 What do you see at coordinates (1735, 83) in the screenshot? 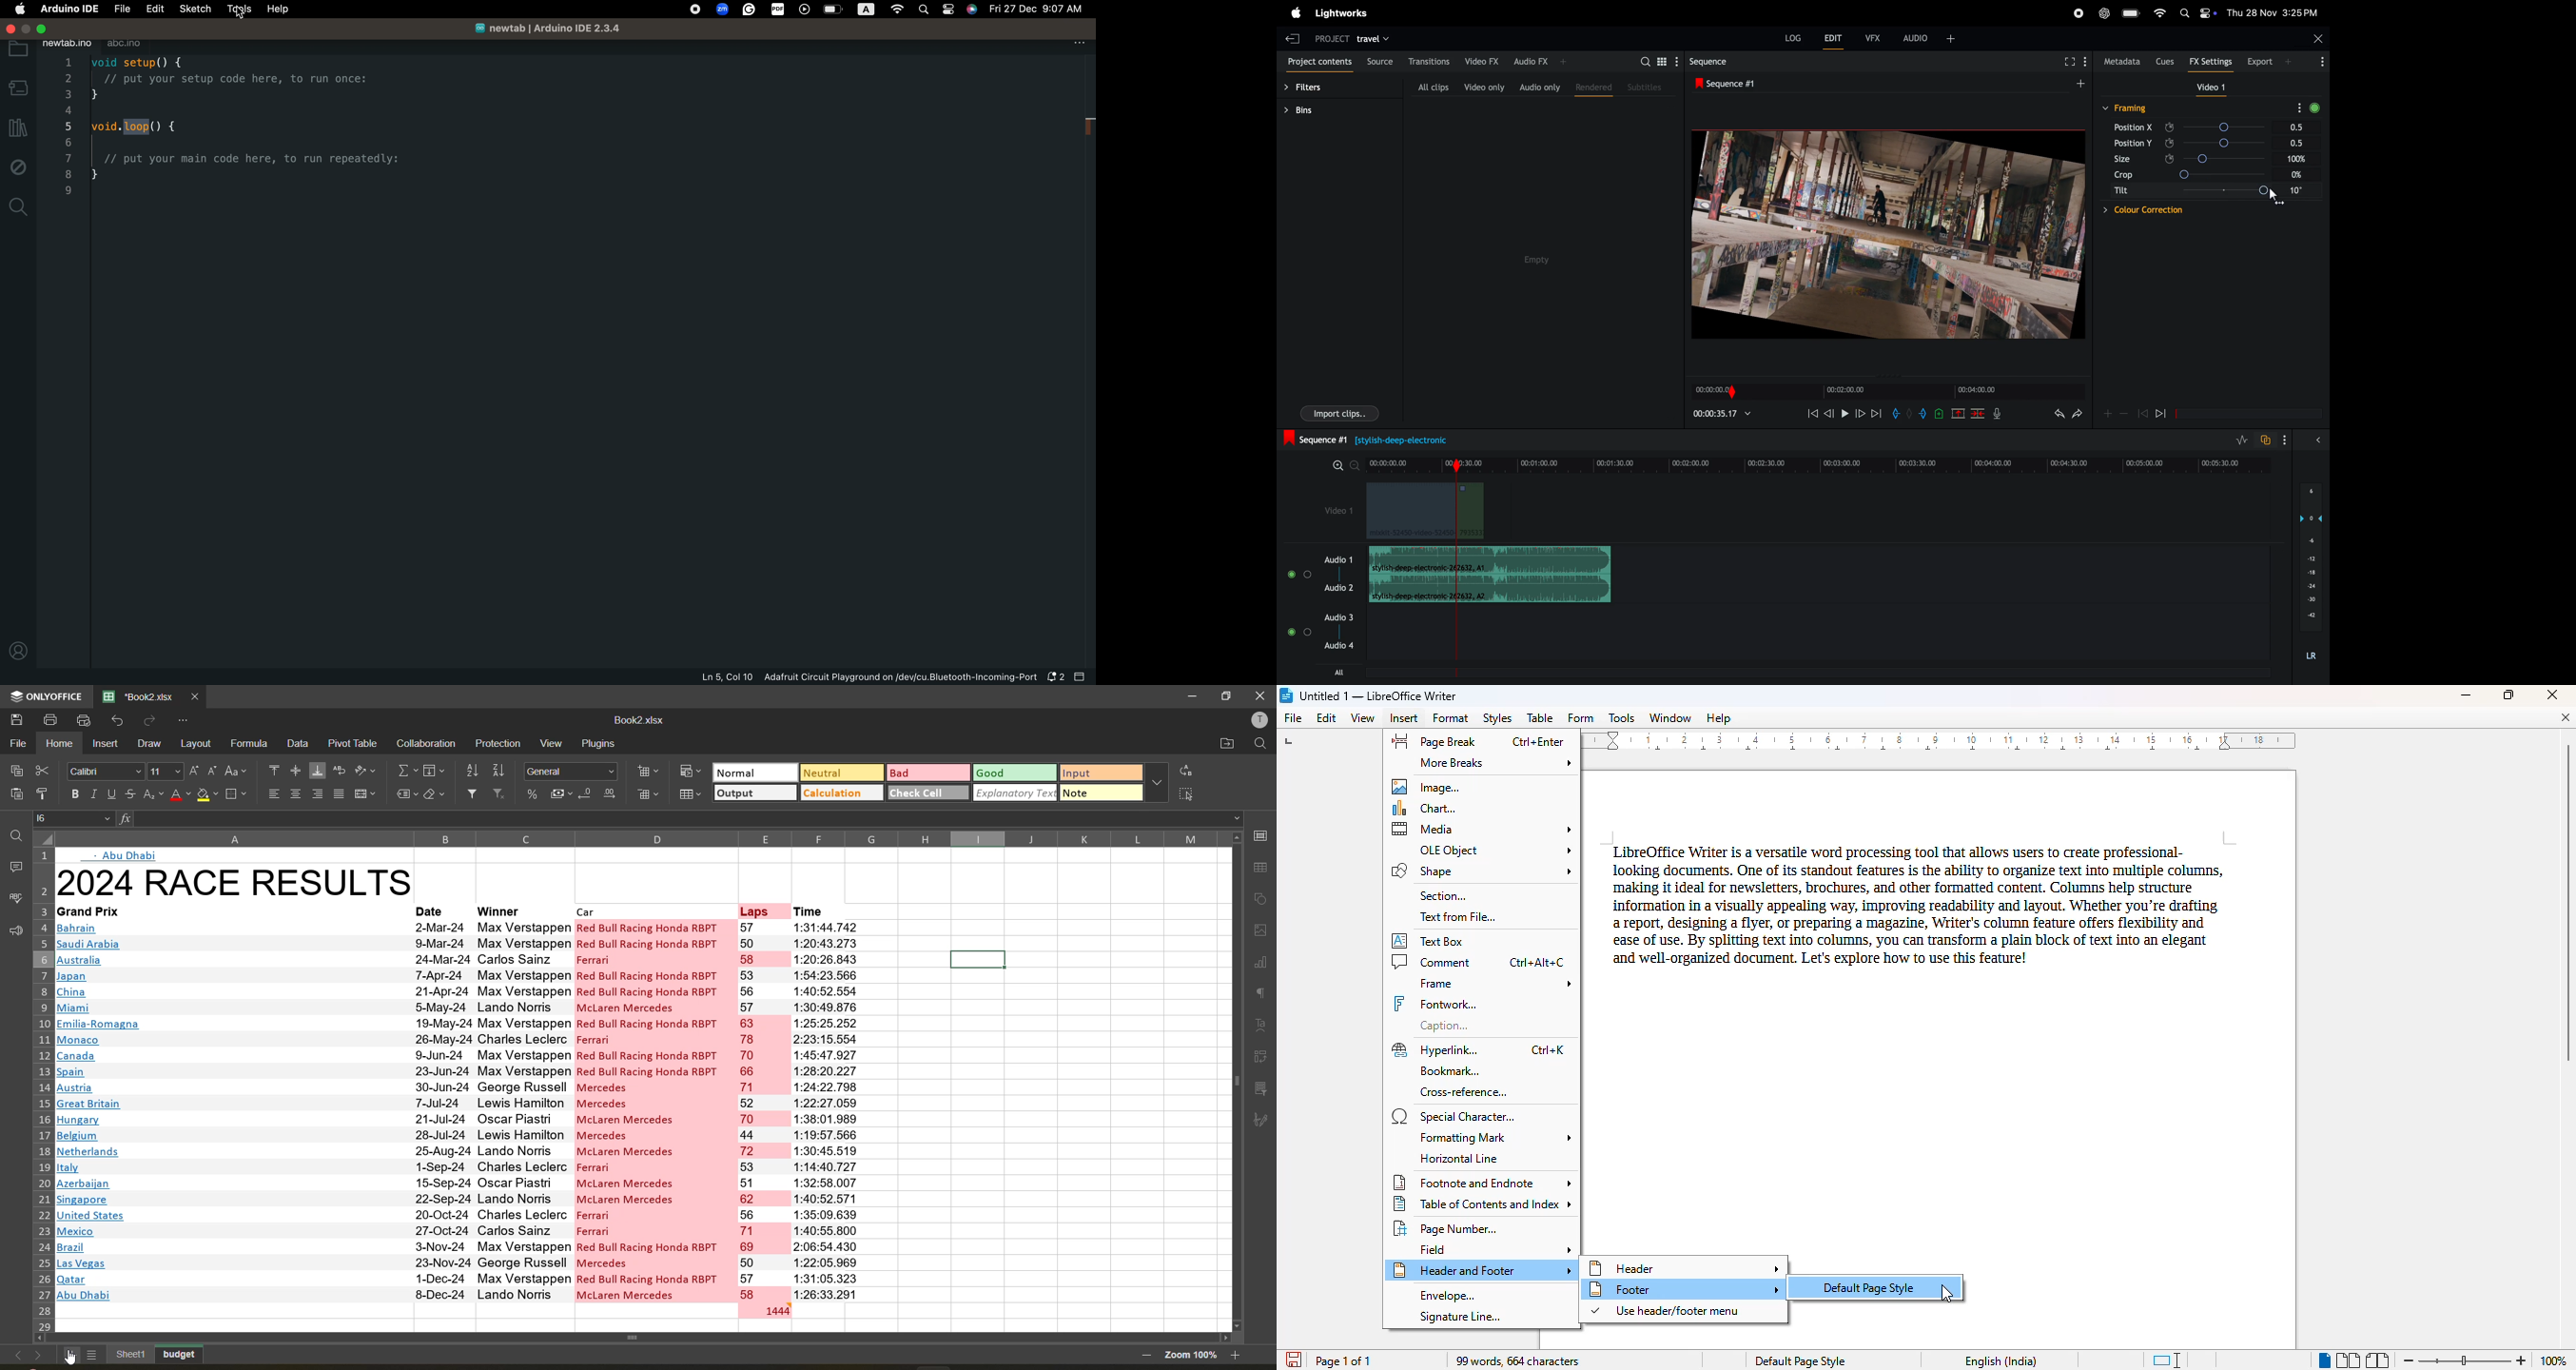
I see `sequence 1` at bounding box center [1735, 83].